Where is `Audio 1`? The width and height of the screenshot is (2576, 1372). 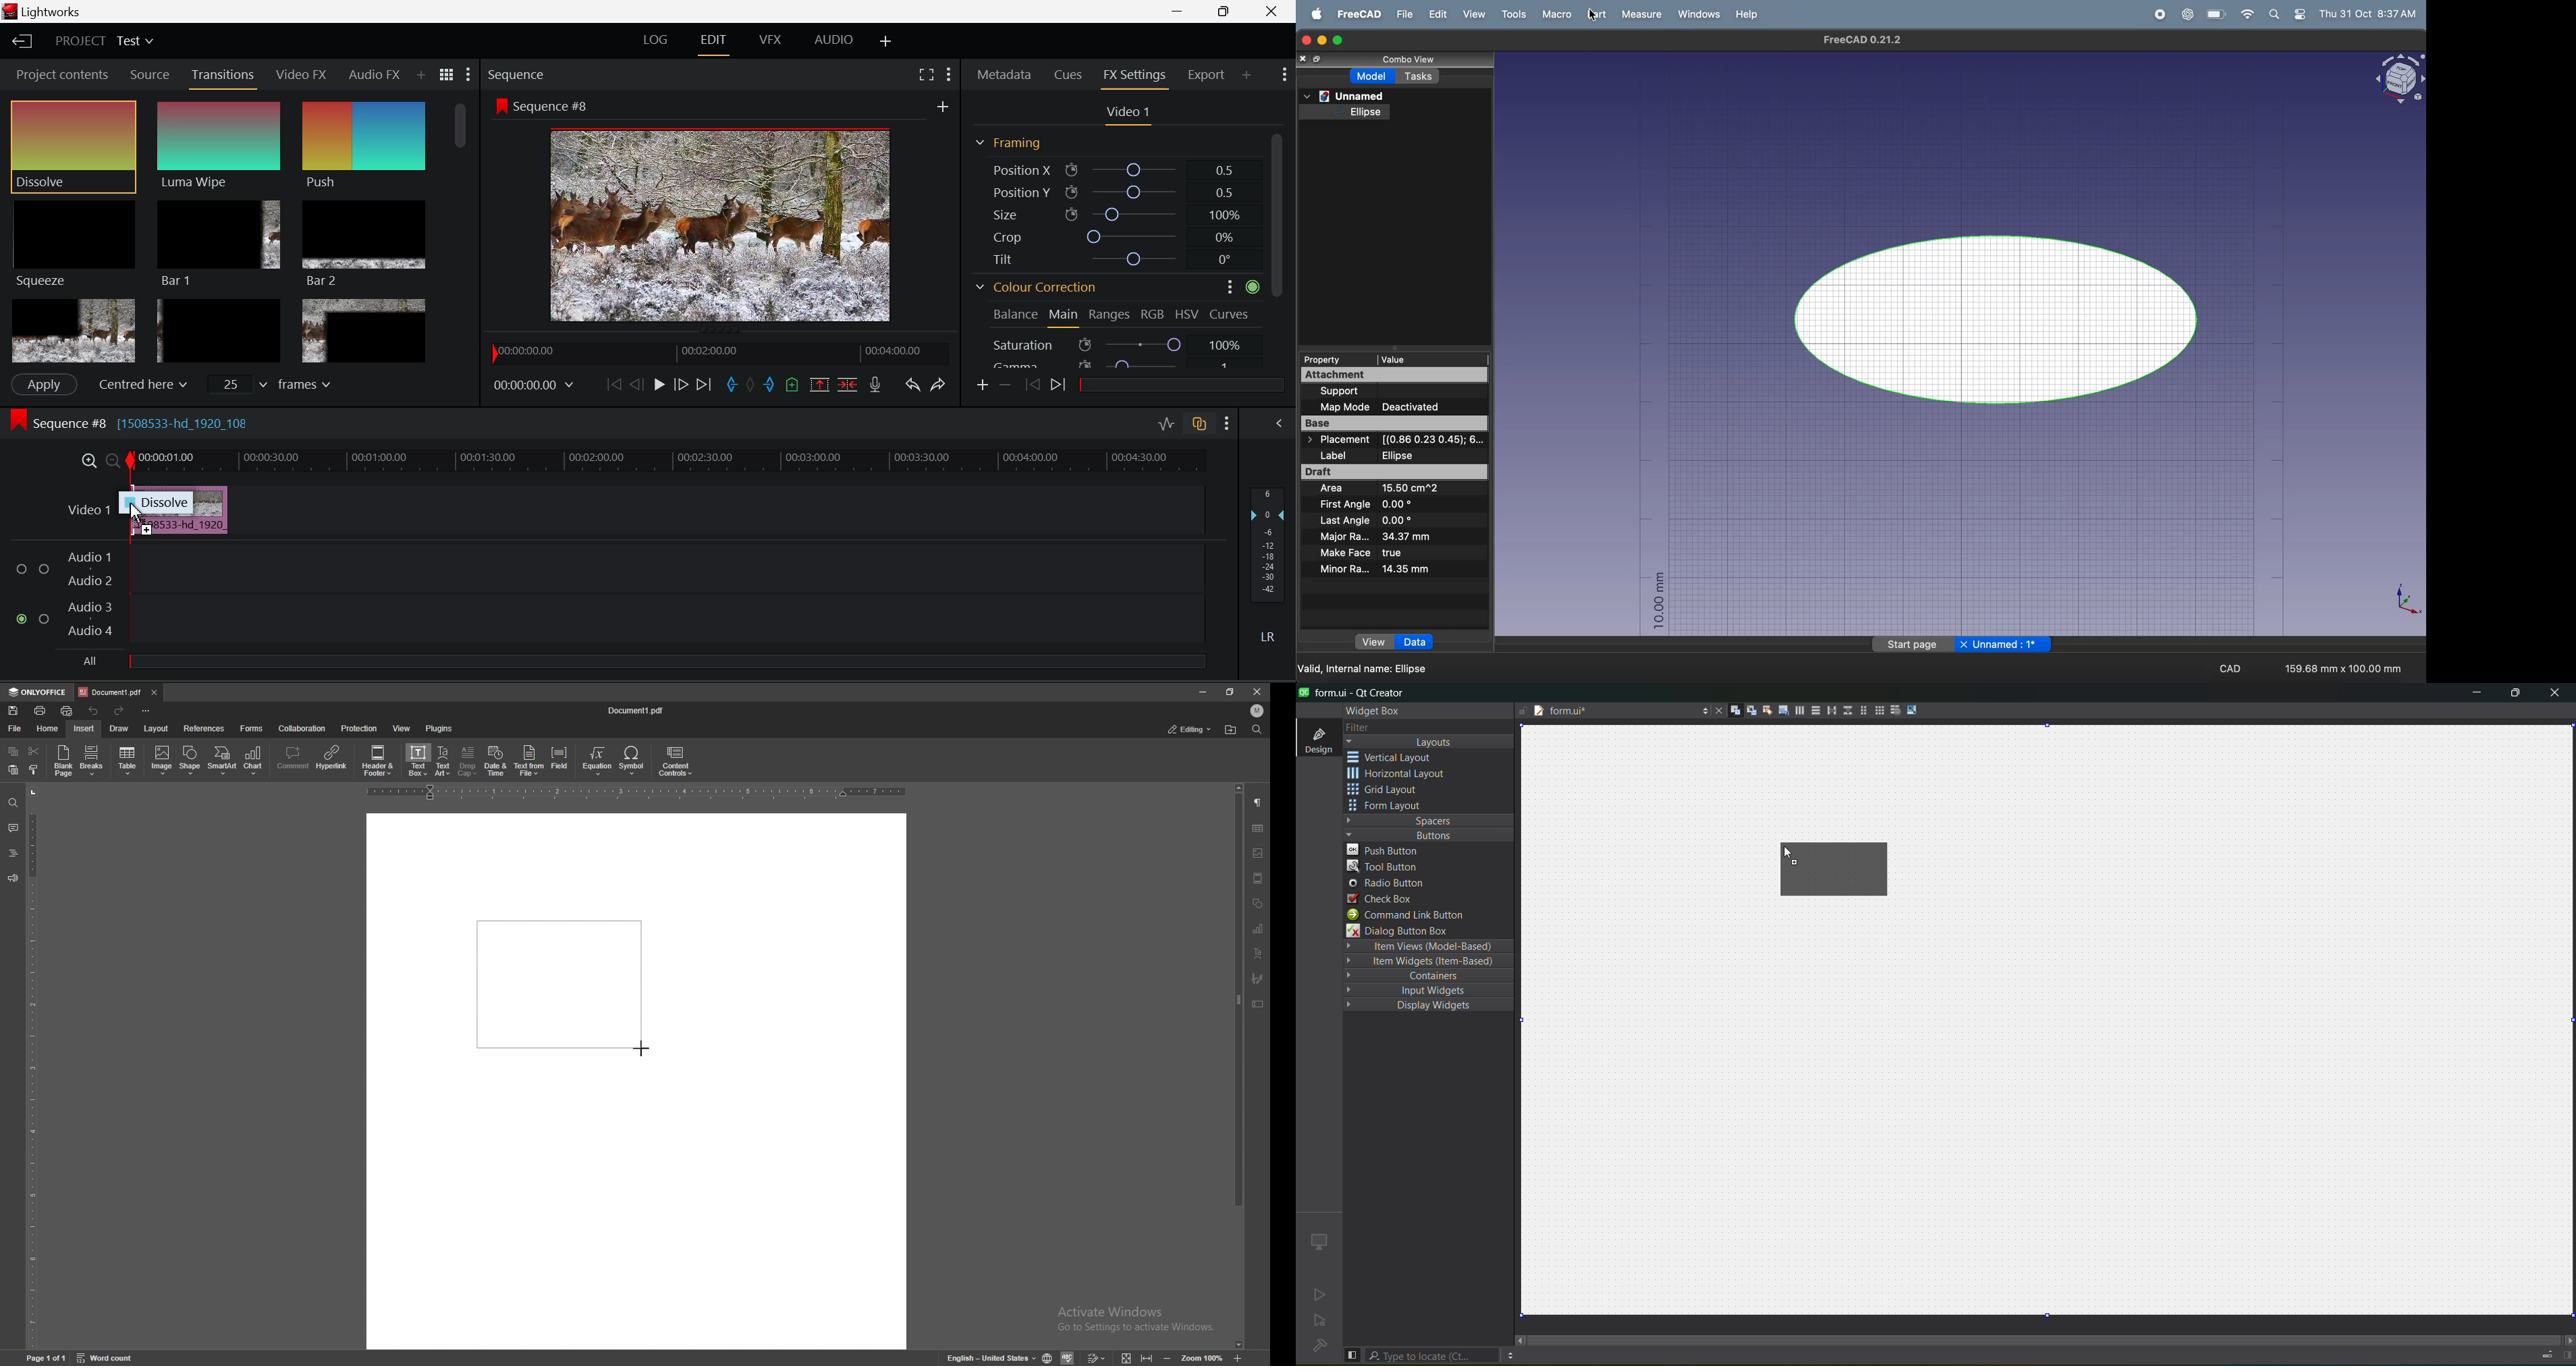
Audio 1 is located at coordinates (89, 557).